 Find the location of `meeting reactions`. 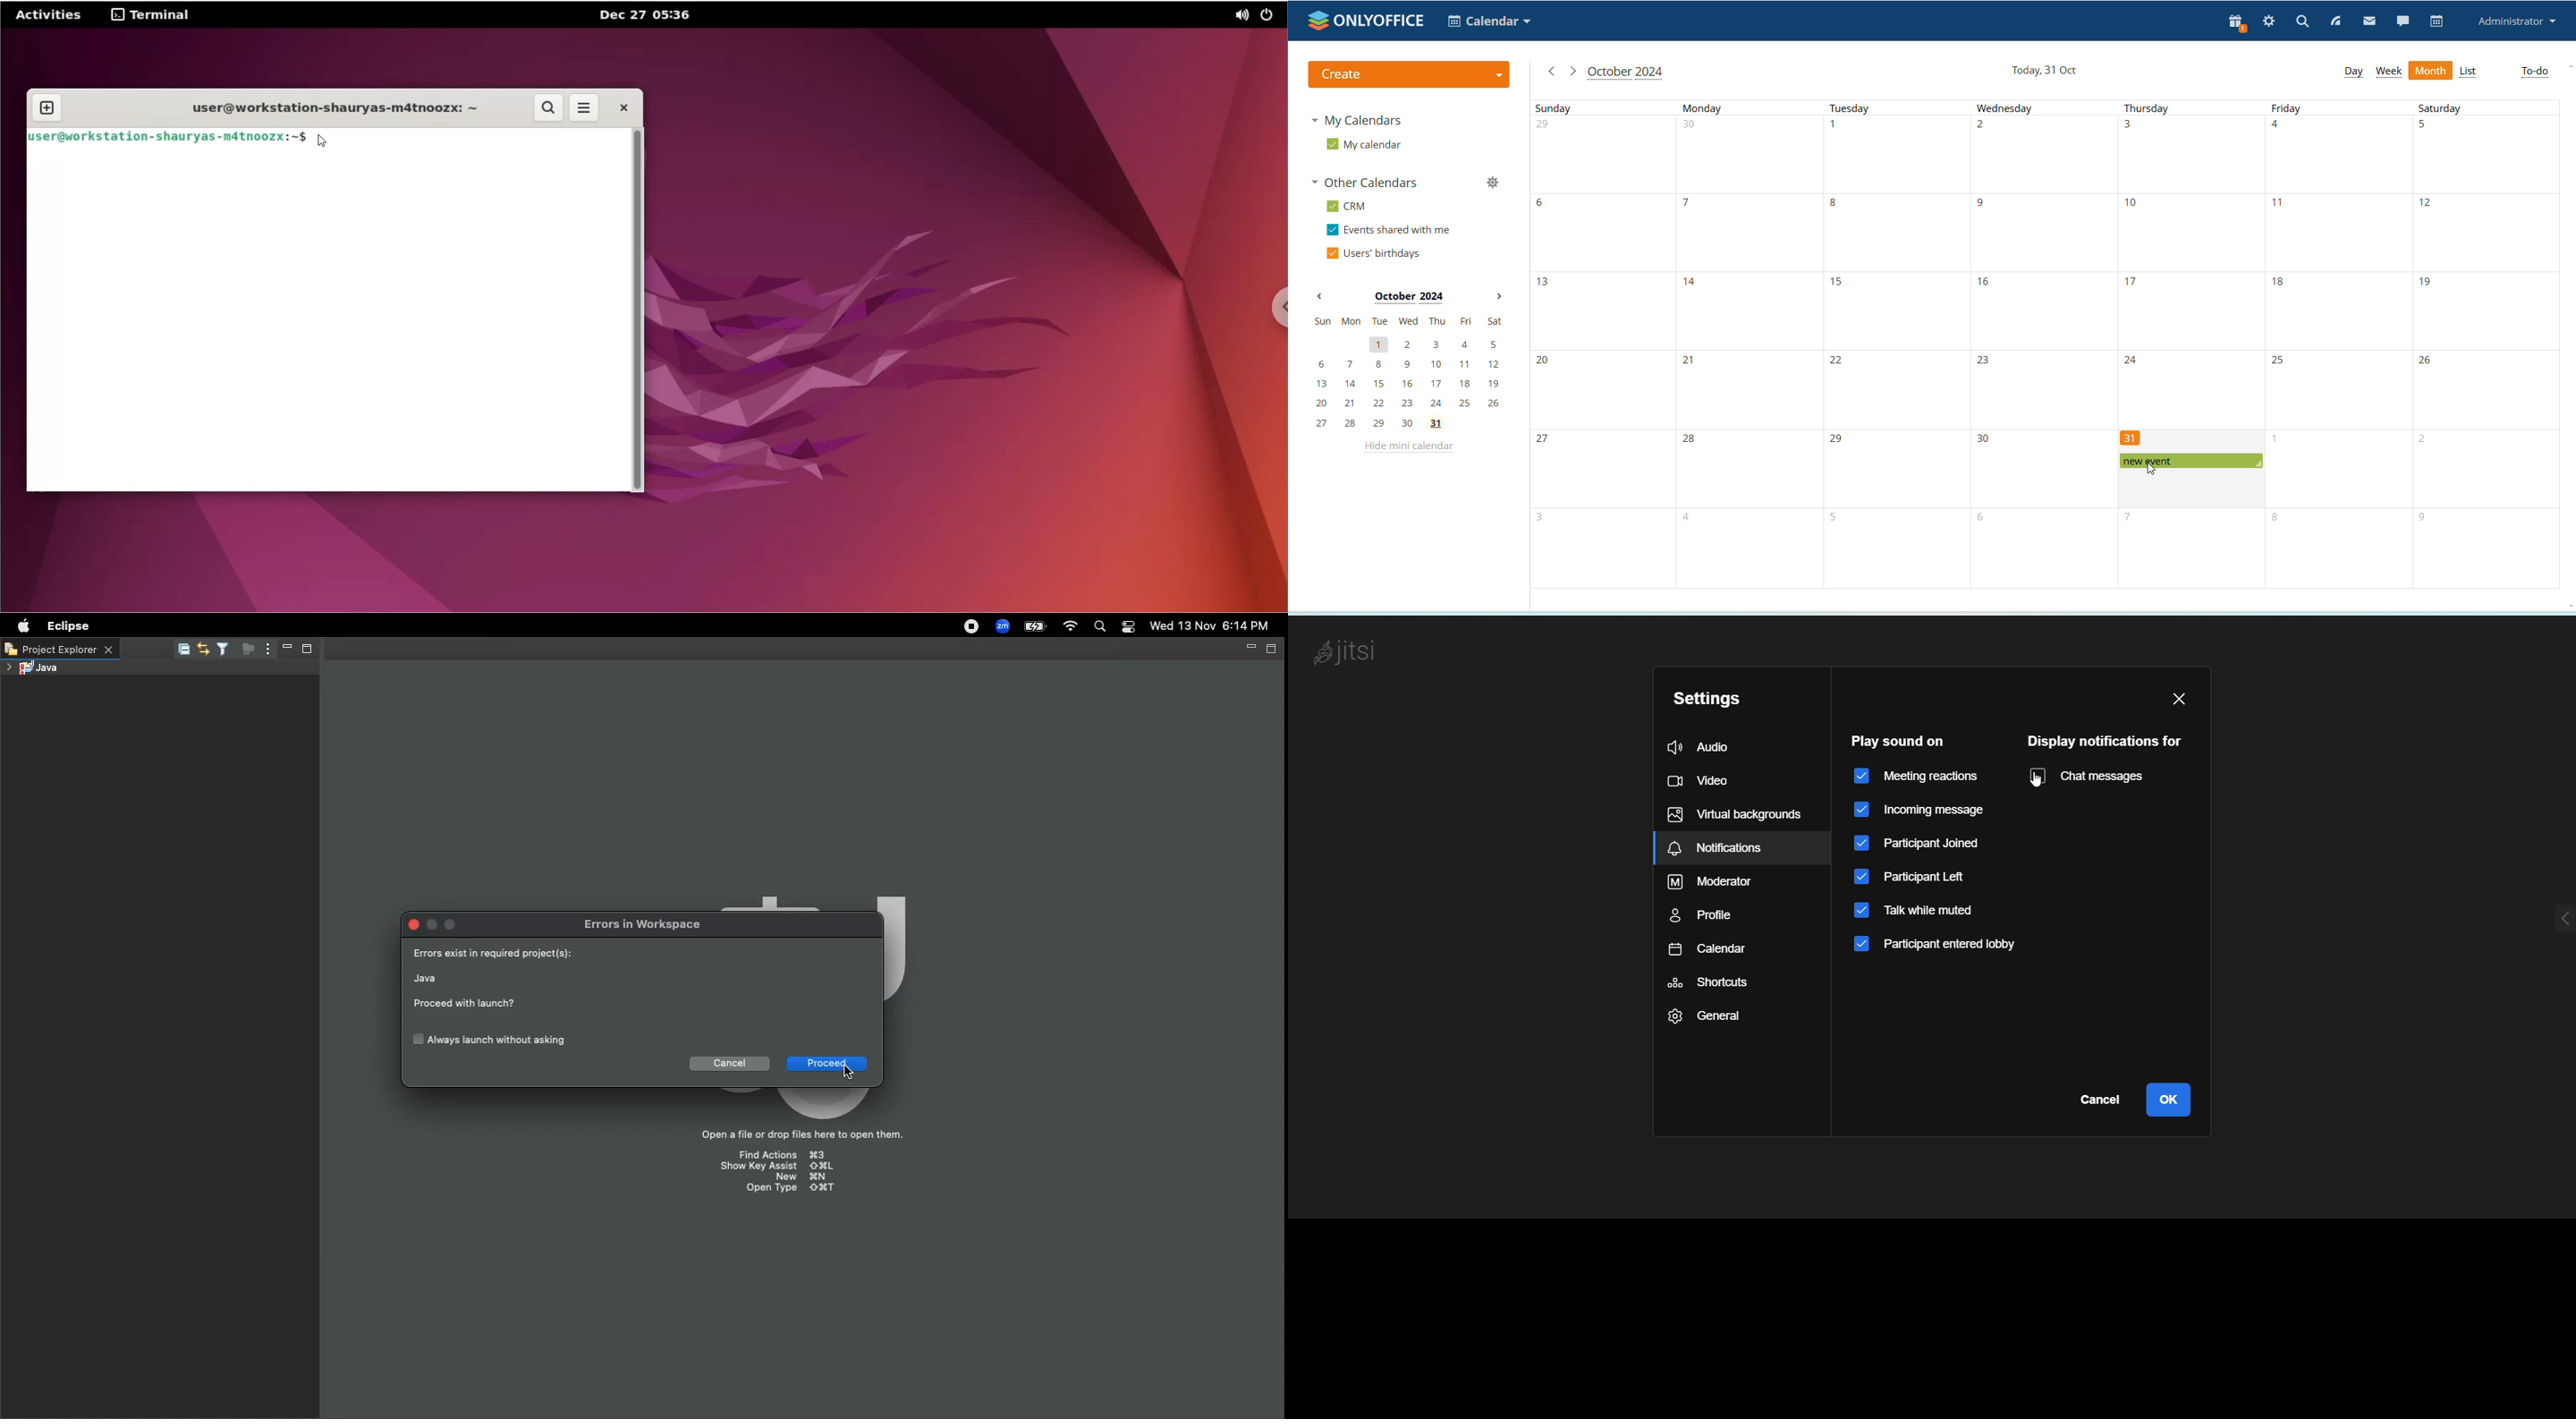

meeting reactions is located at coordinates (1917, 775).